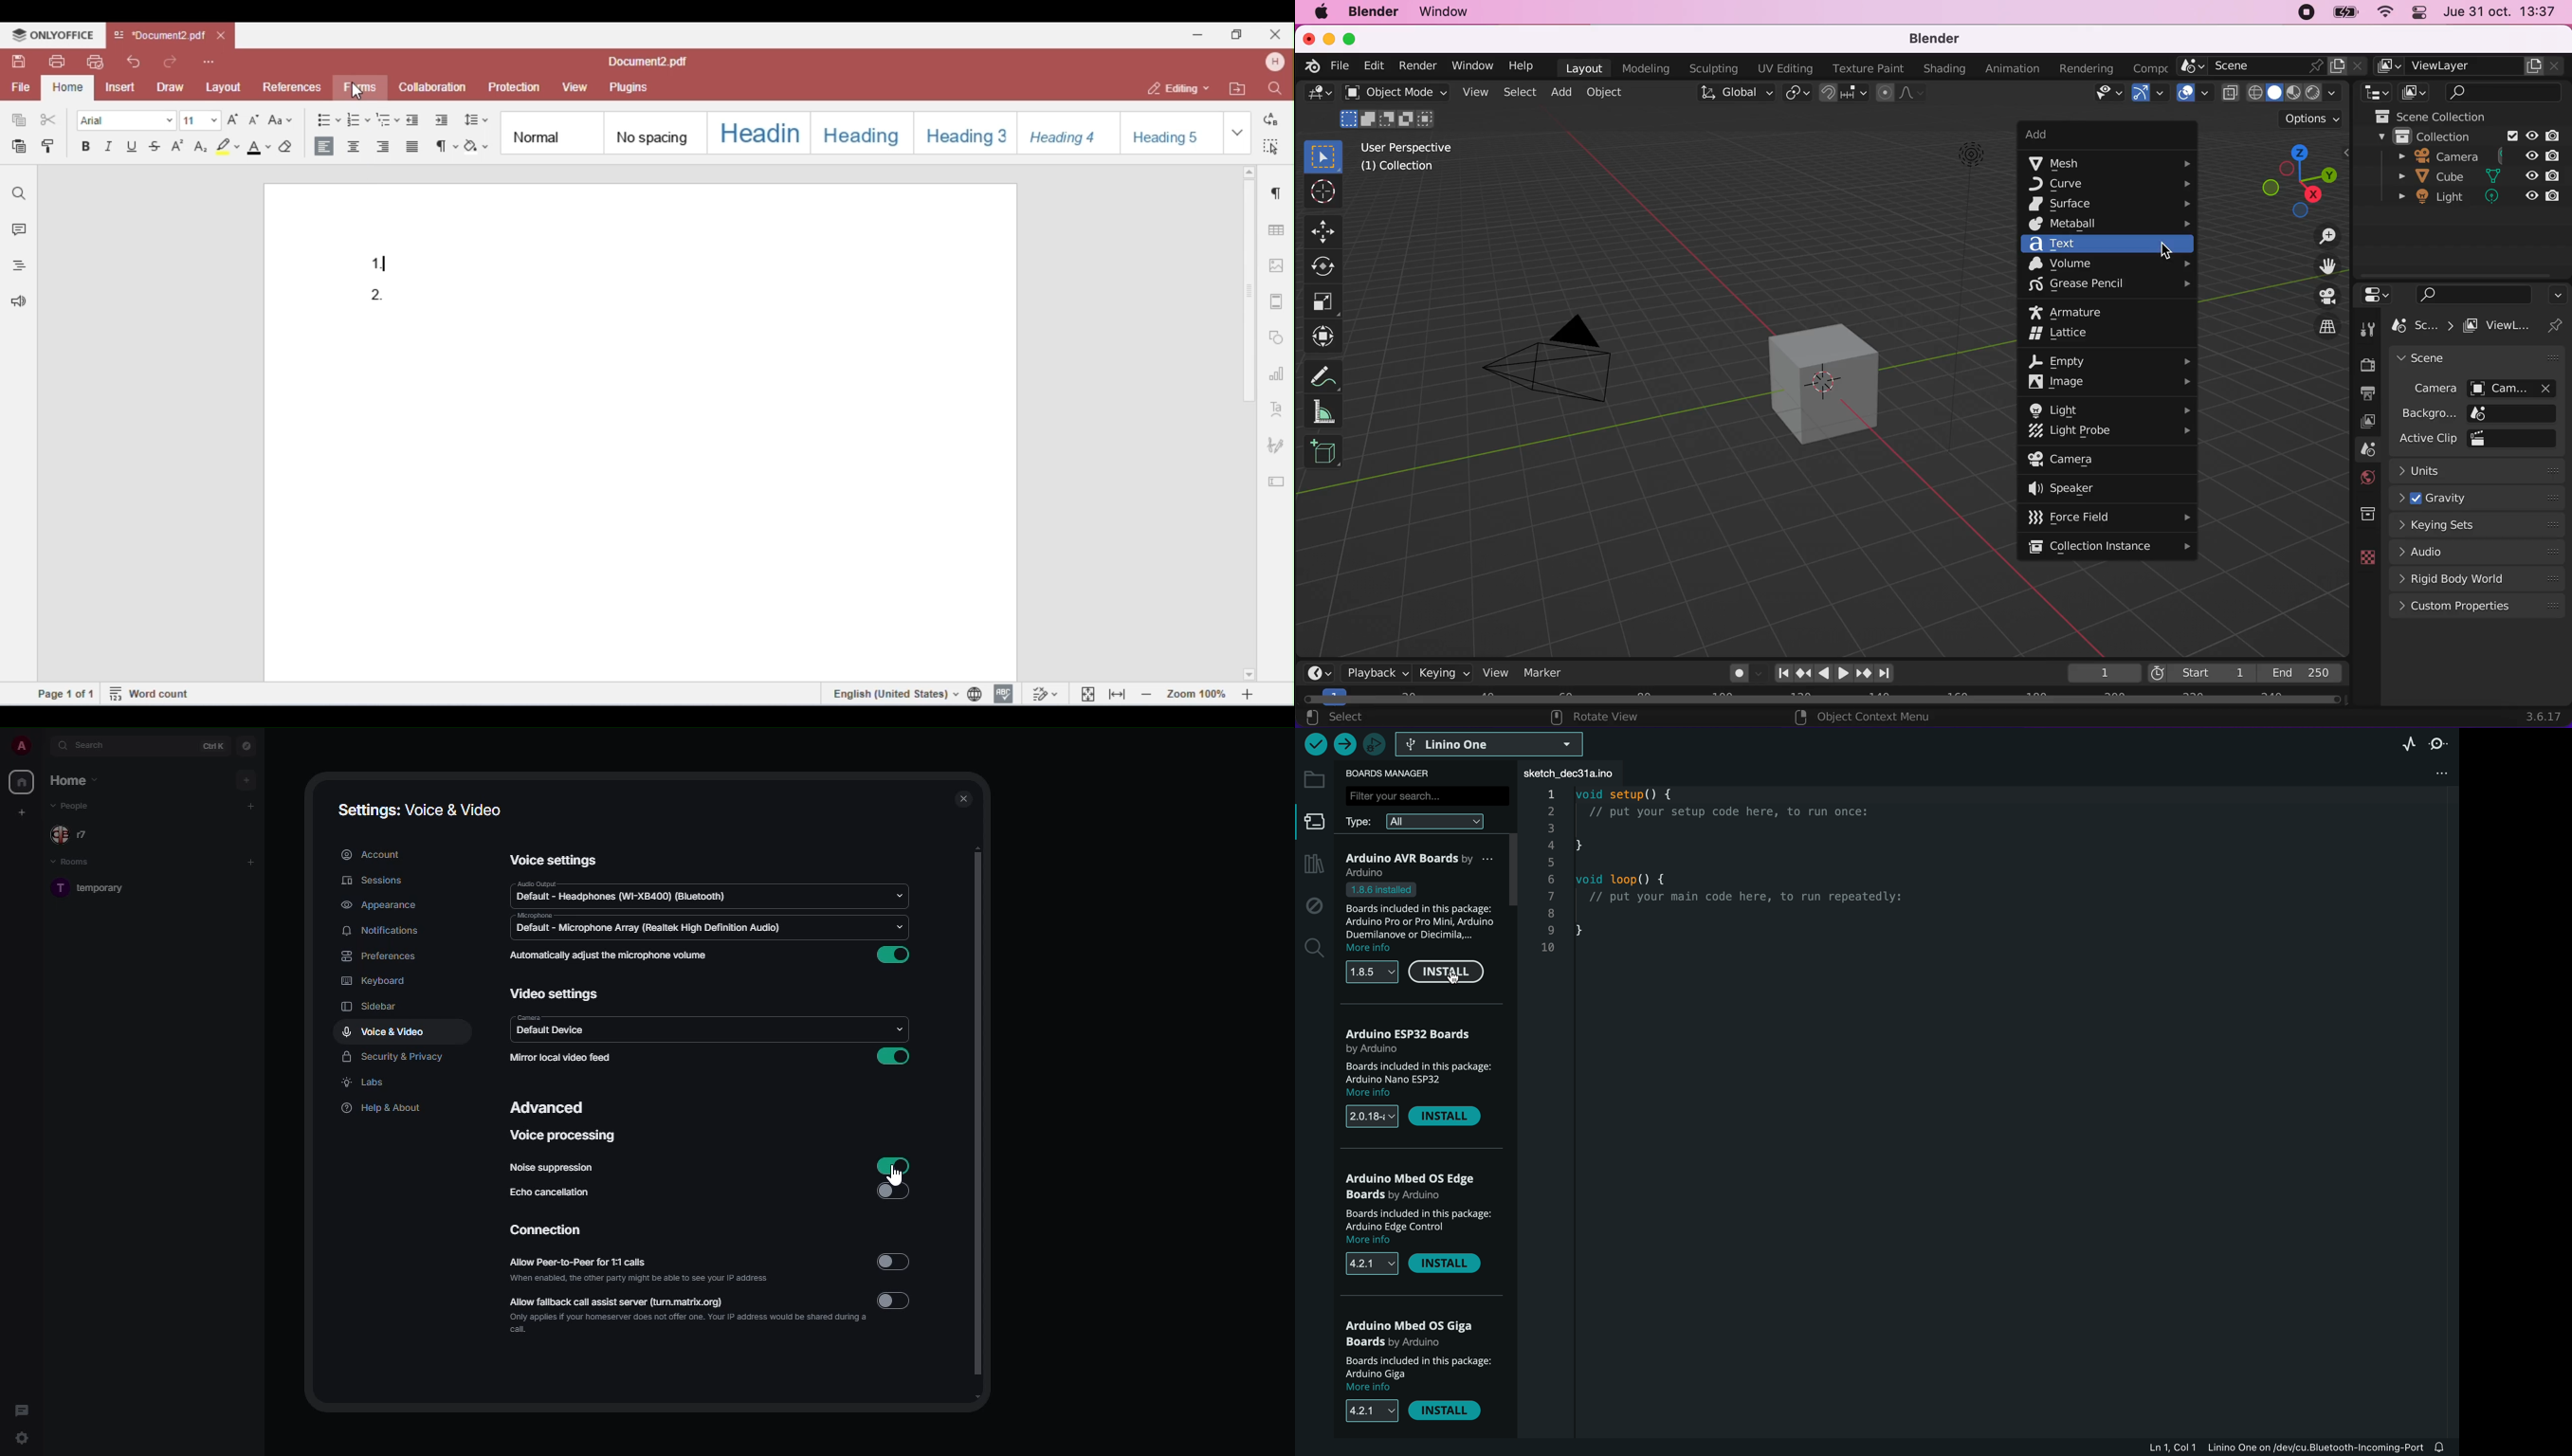 Image resolution: width=2576 pixels, height=1456 pixels. I want to click on horizontal slider, so click(1823, 700).